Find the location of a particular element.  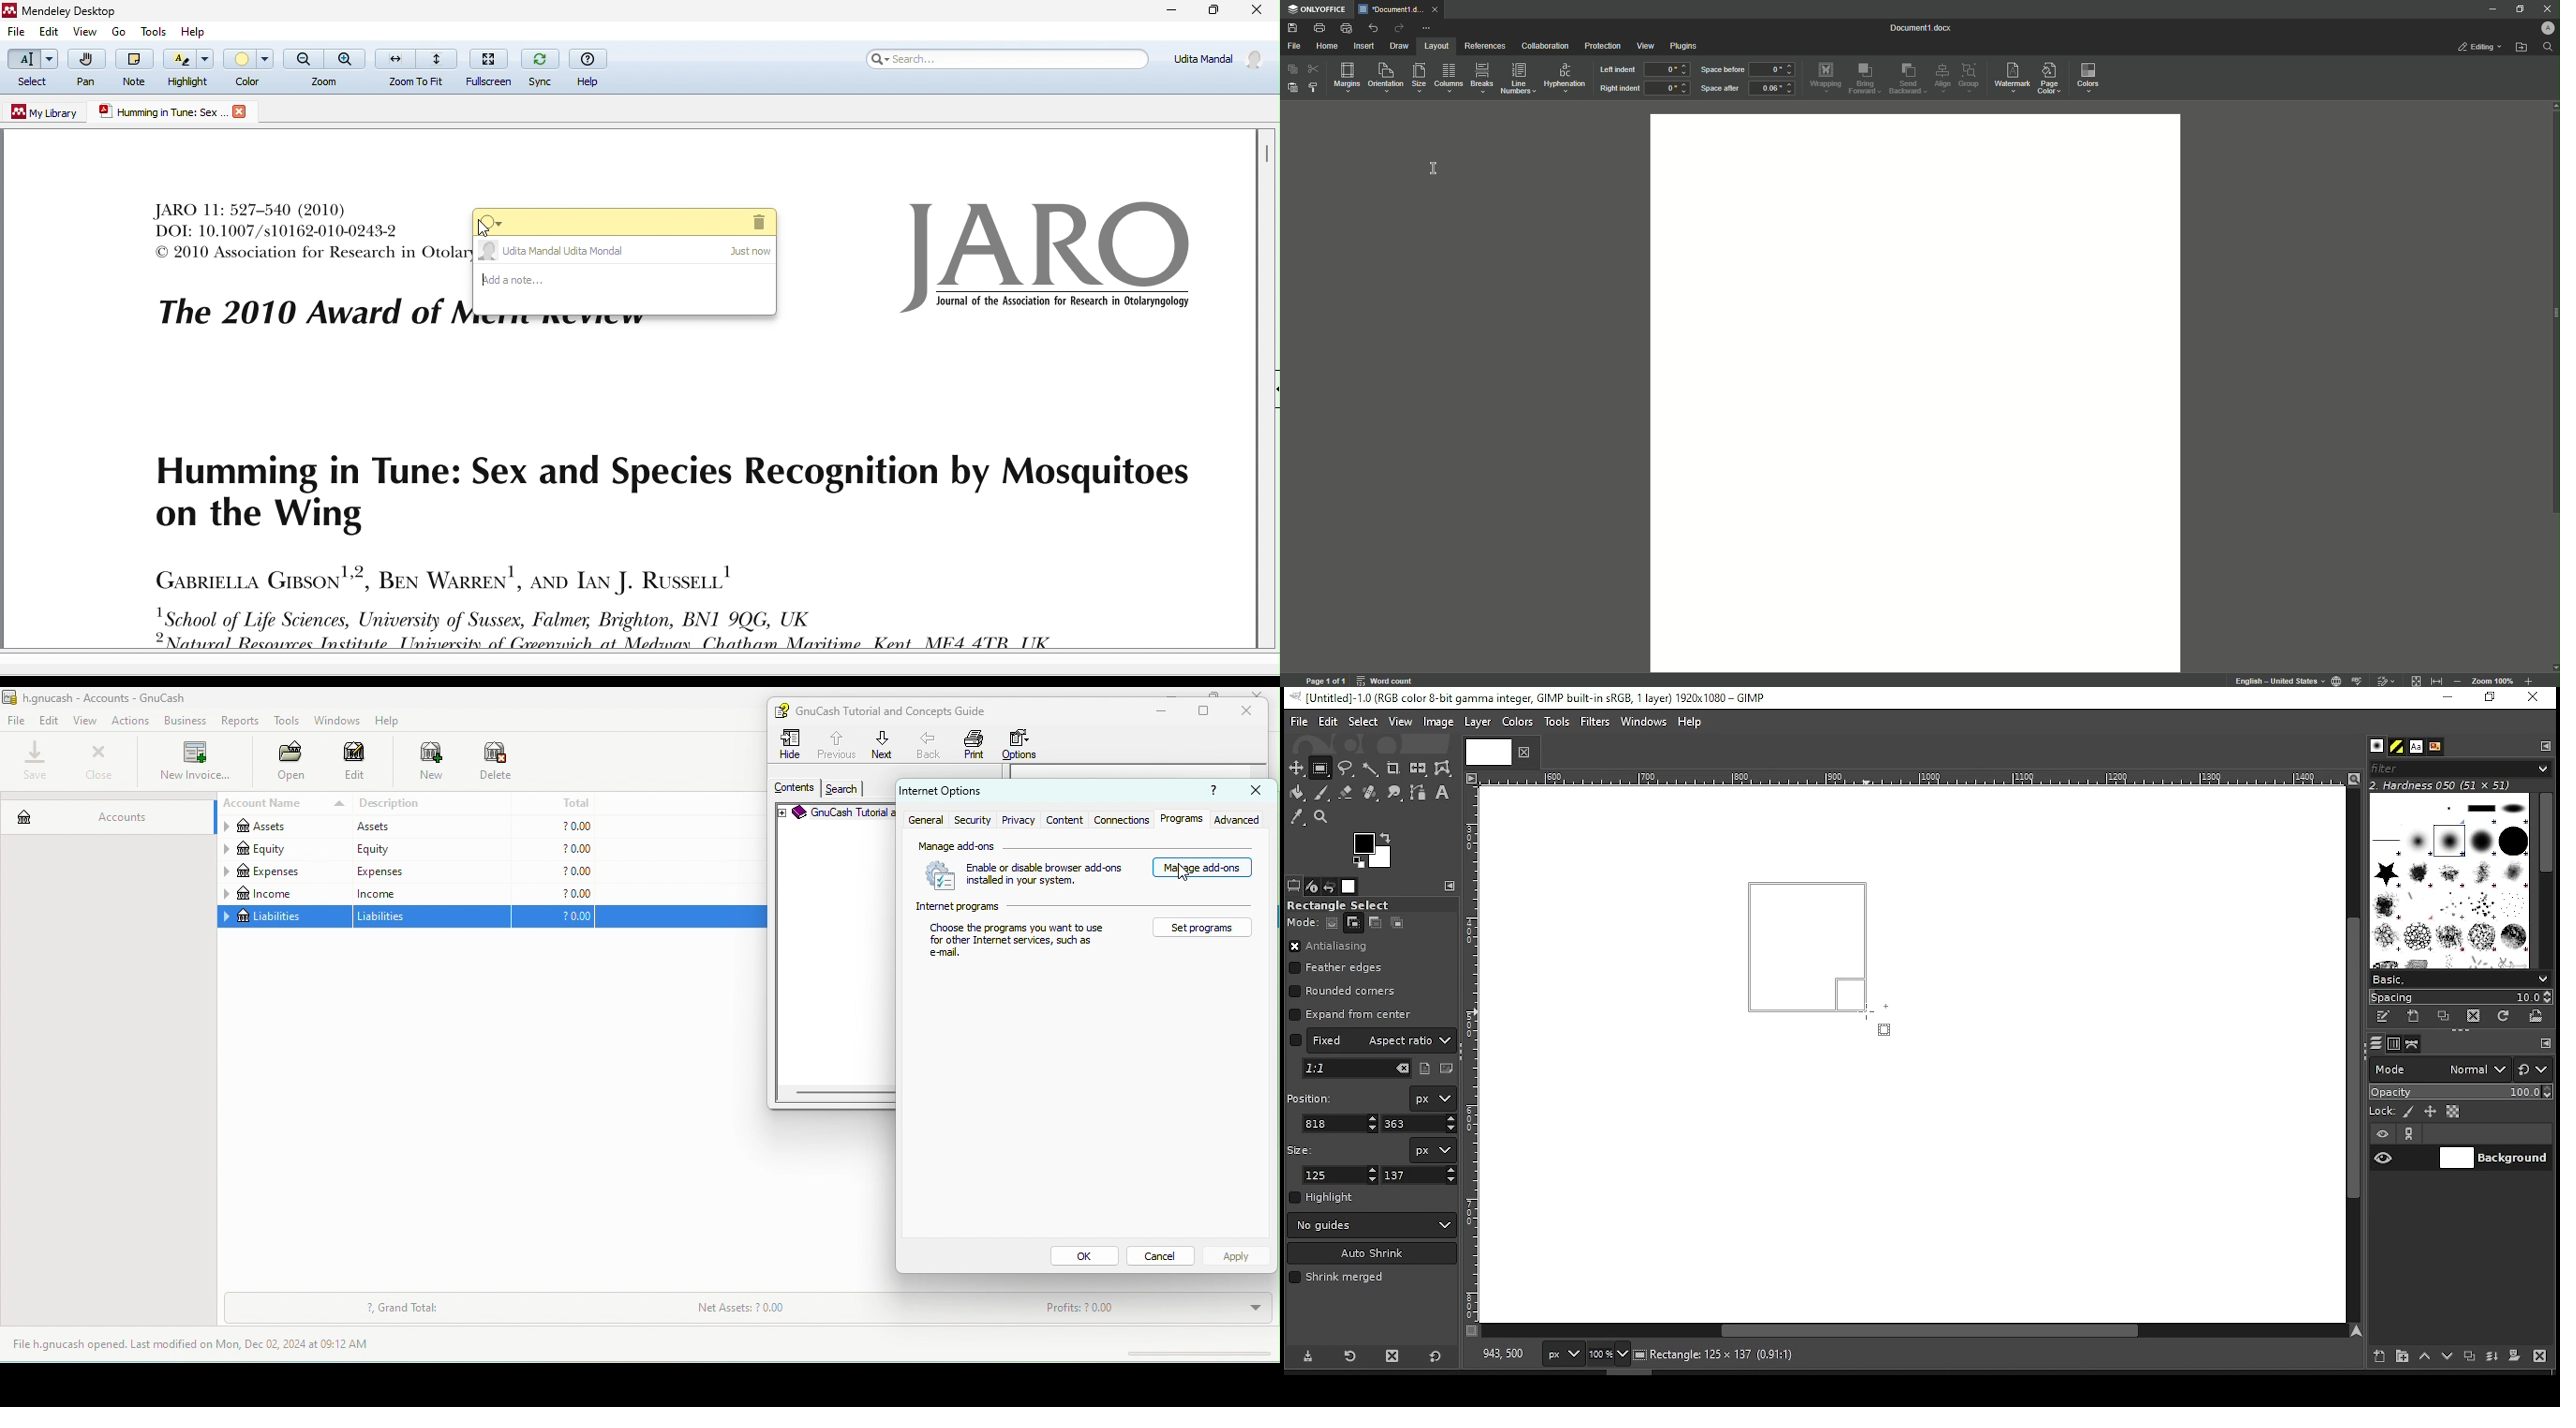

reports is located at coordinates (242, 721).